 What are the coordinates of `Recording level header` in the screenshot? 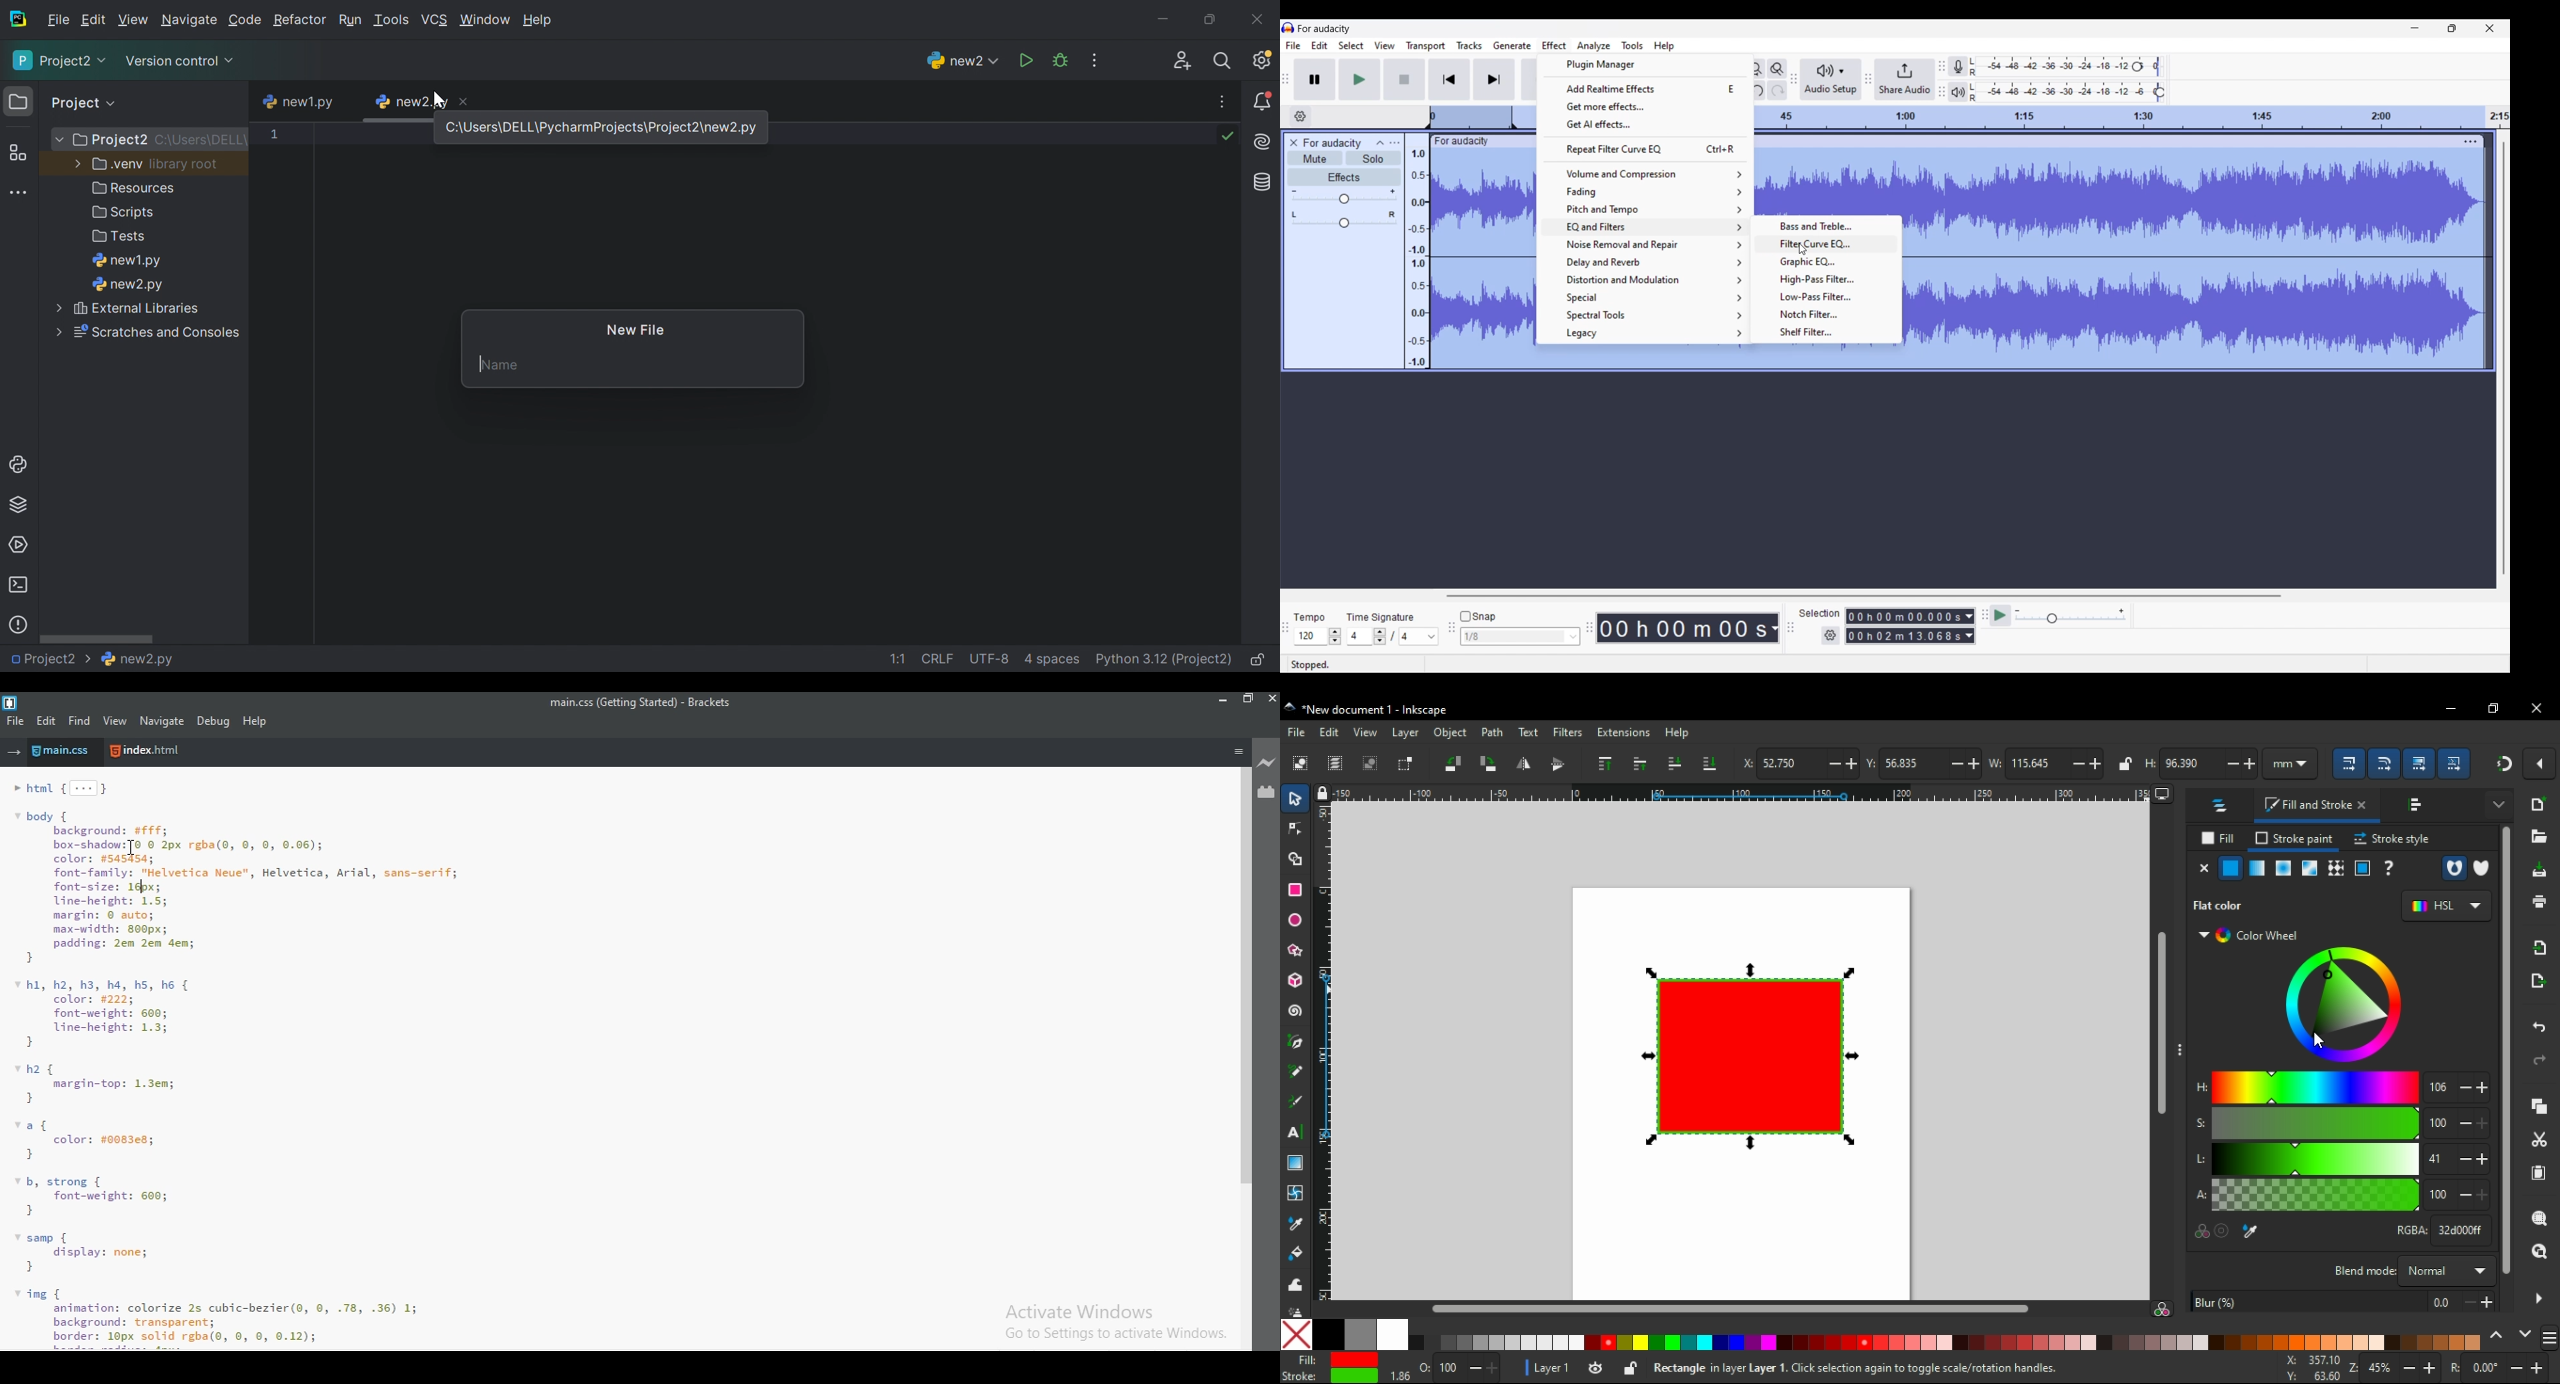 It's located at (2137, 67).